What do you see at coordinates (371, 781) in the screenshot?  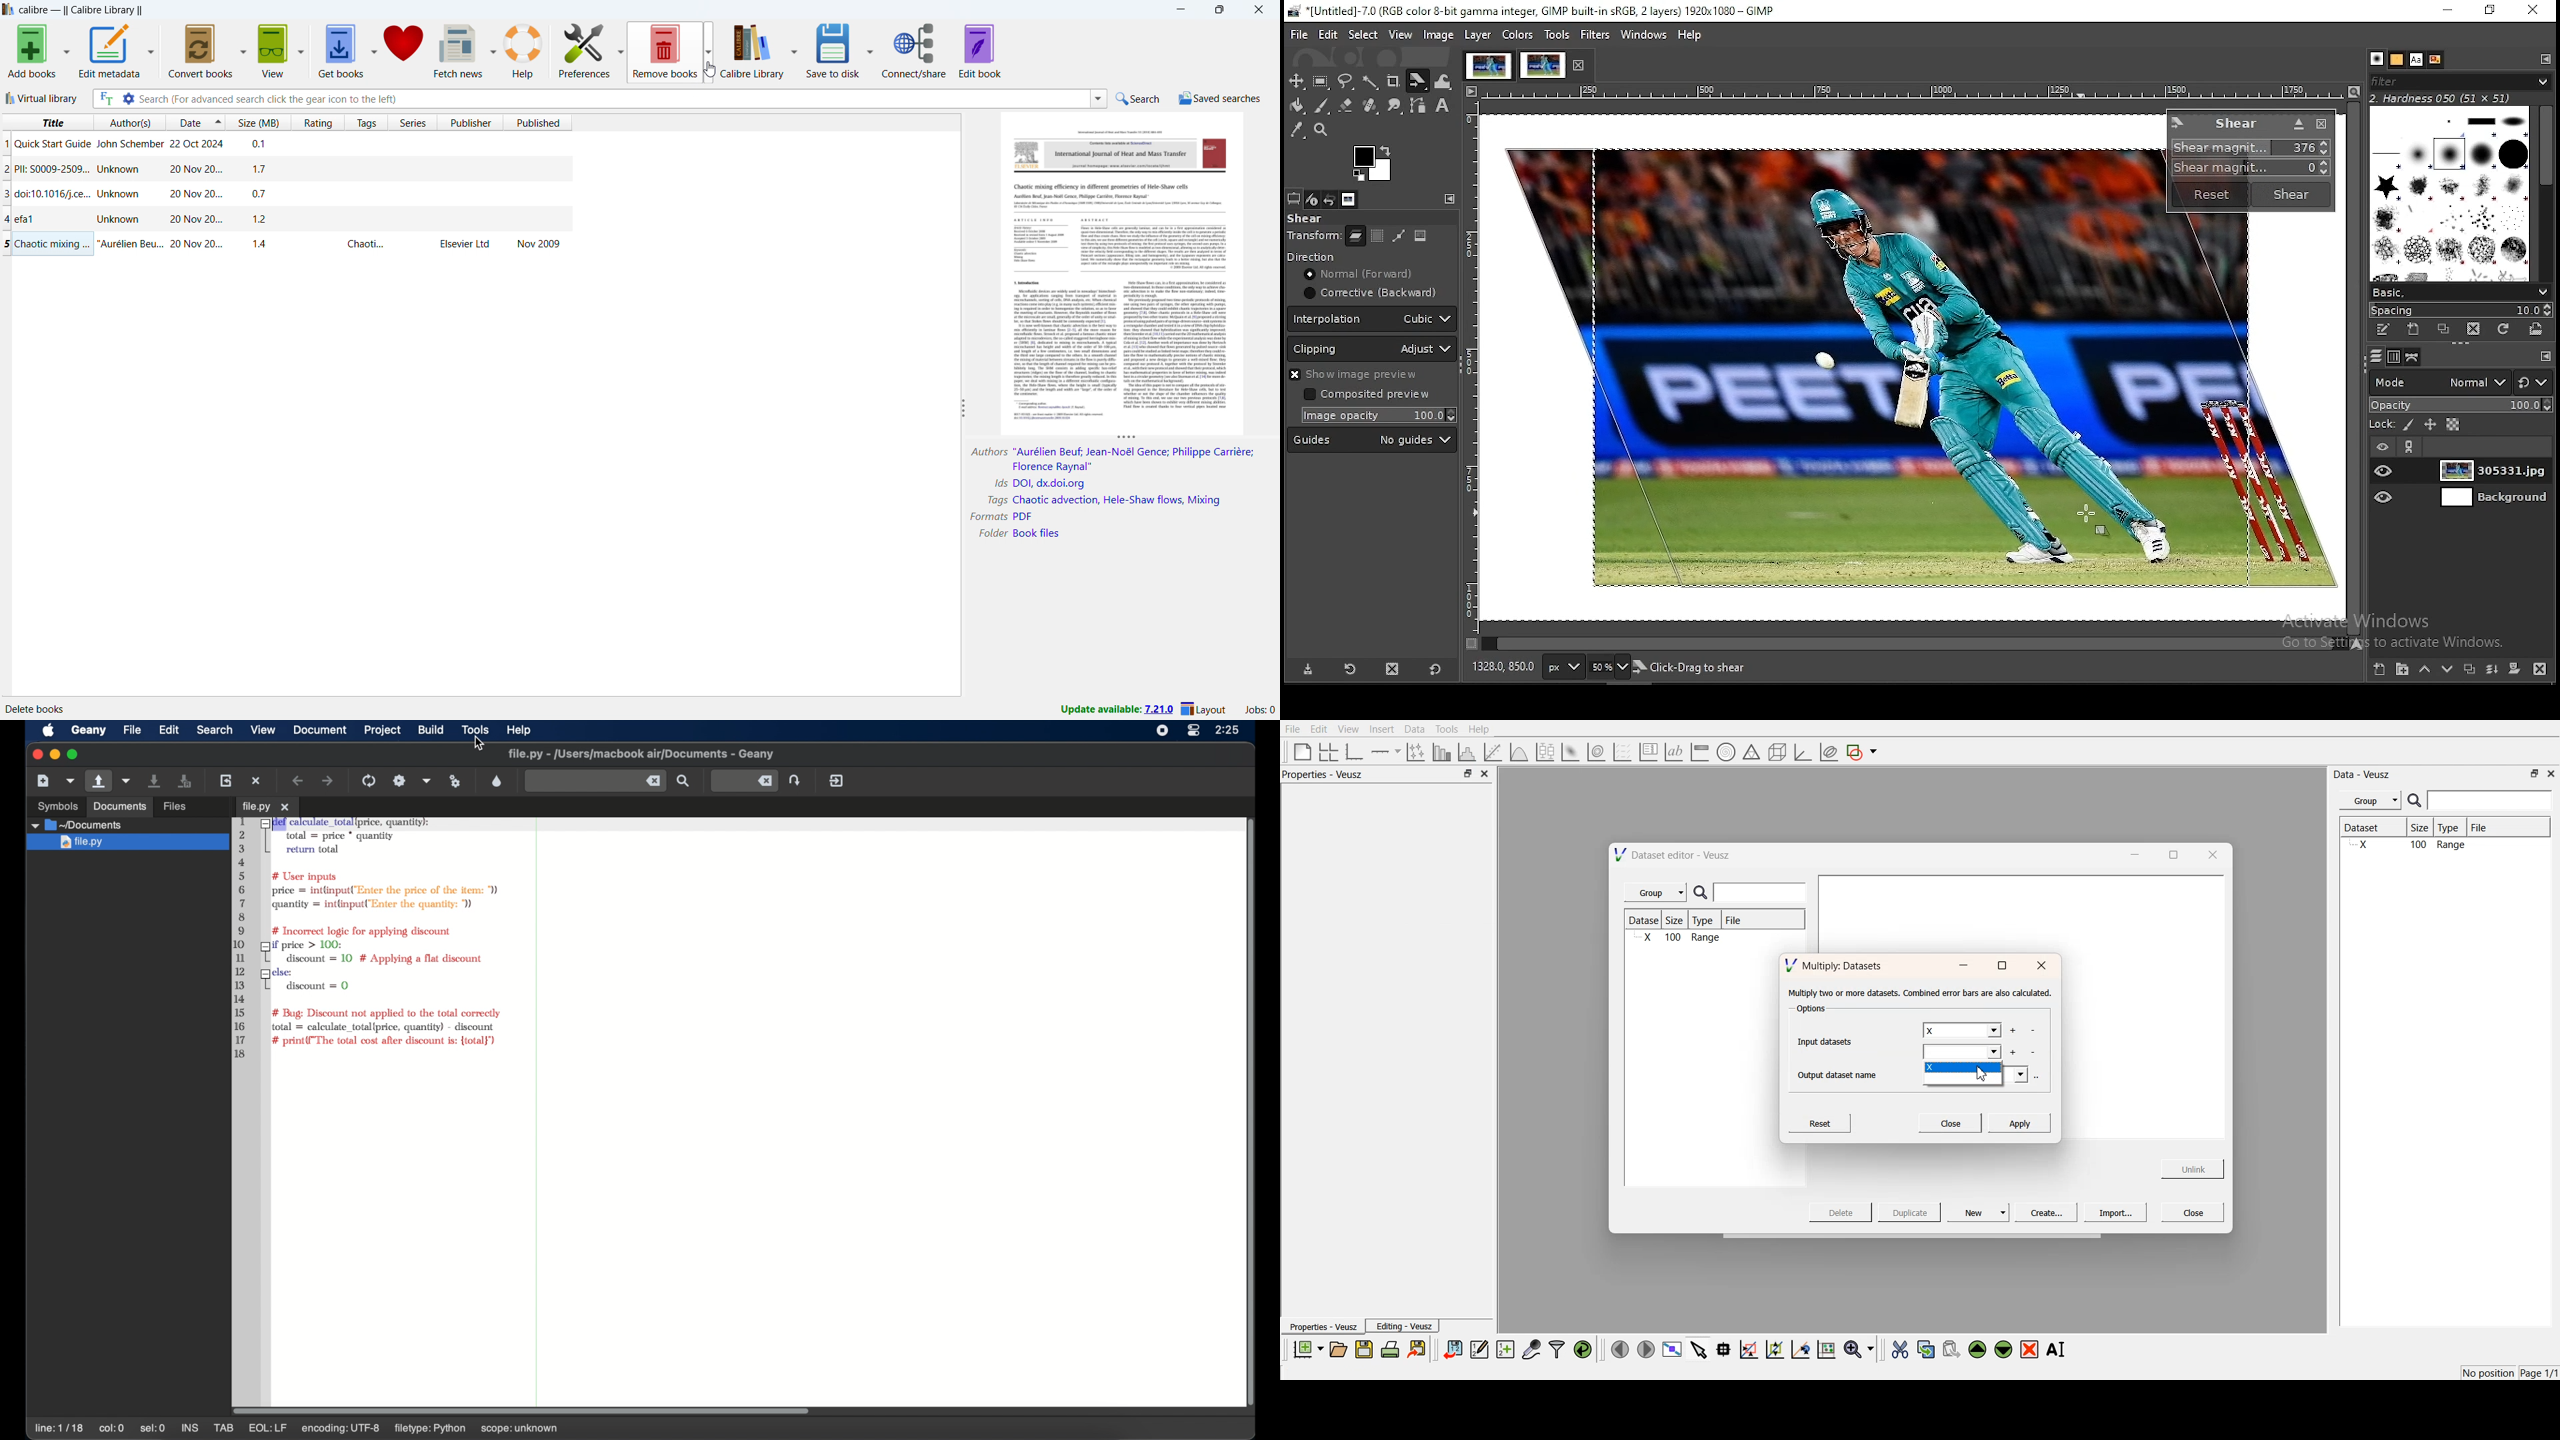 I see `compile the current file` at bounding box center [371, 781].